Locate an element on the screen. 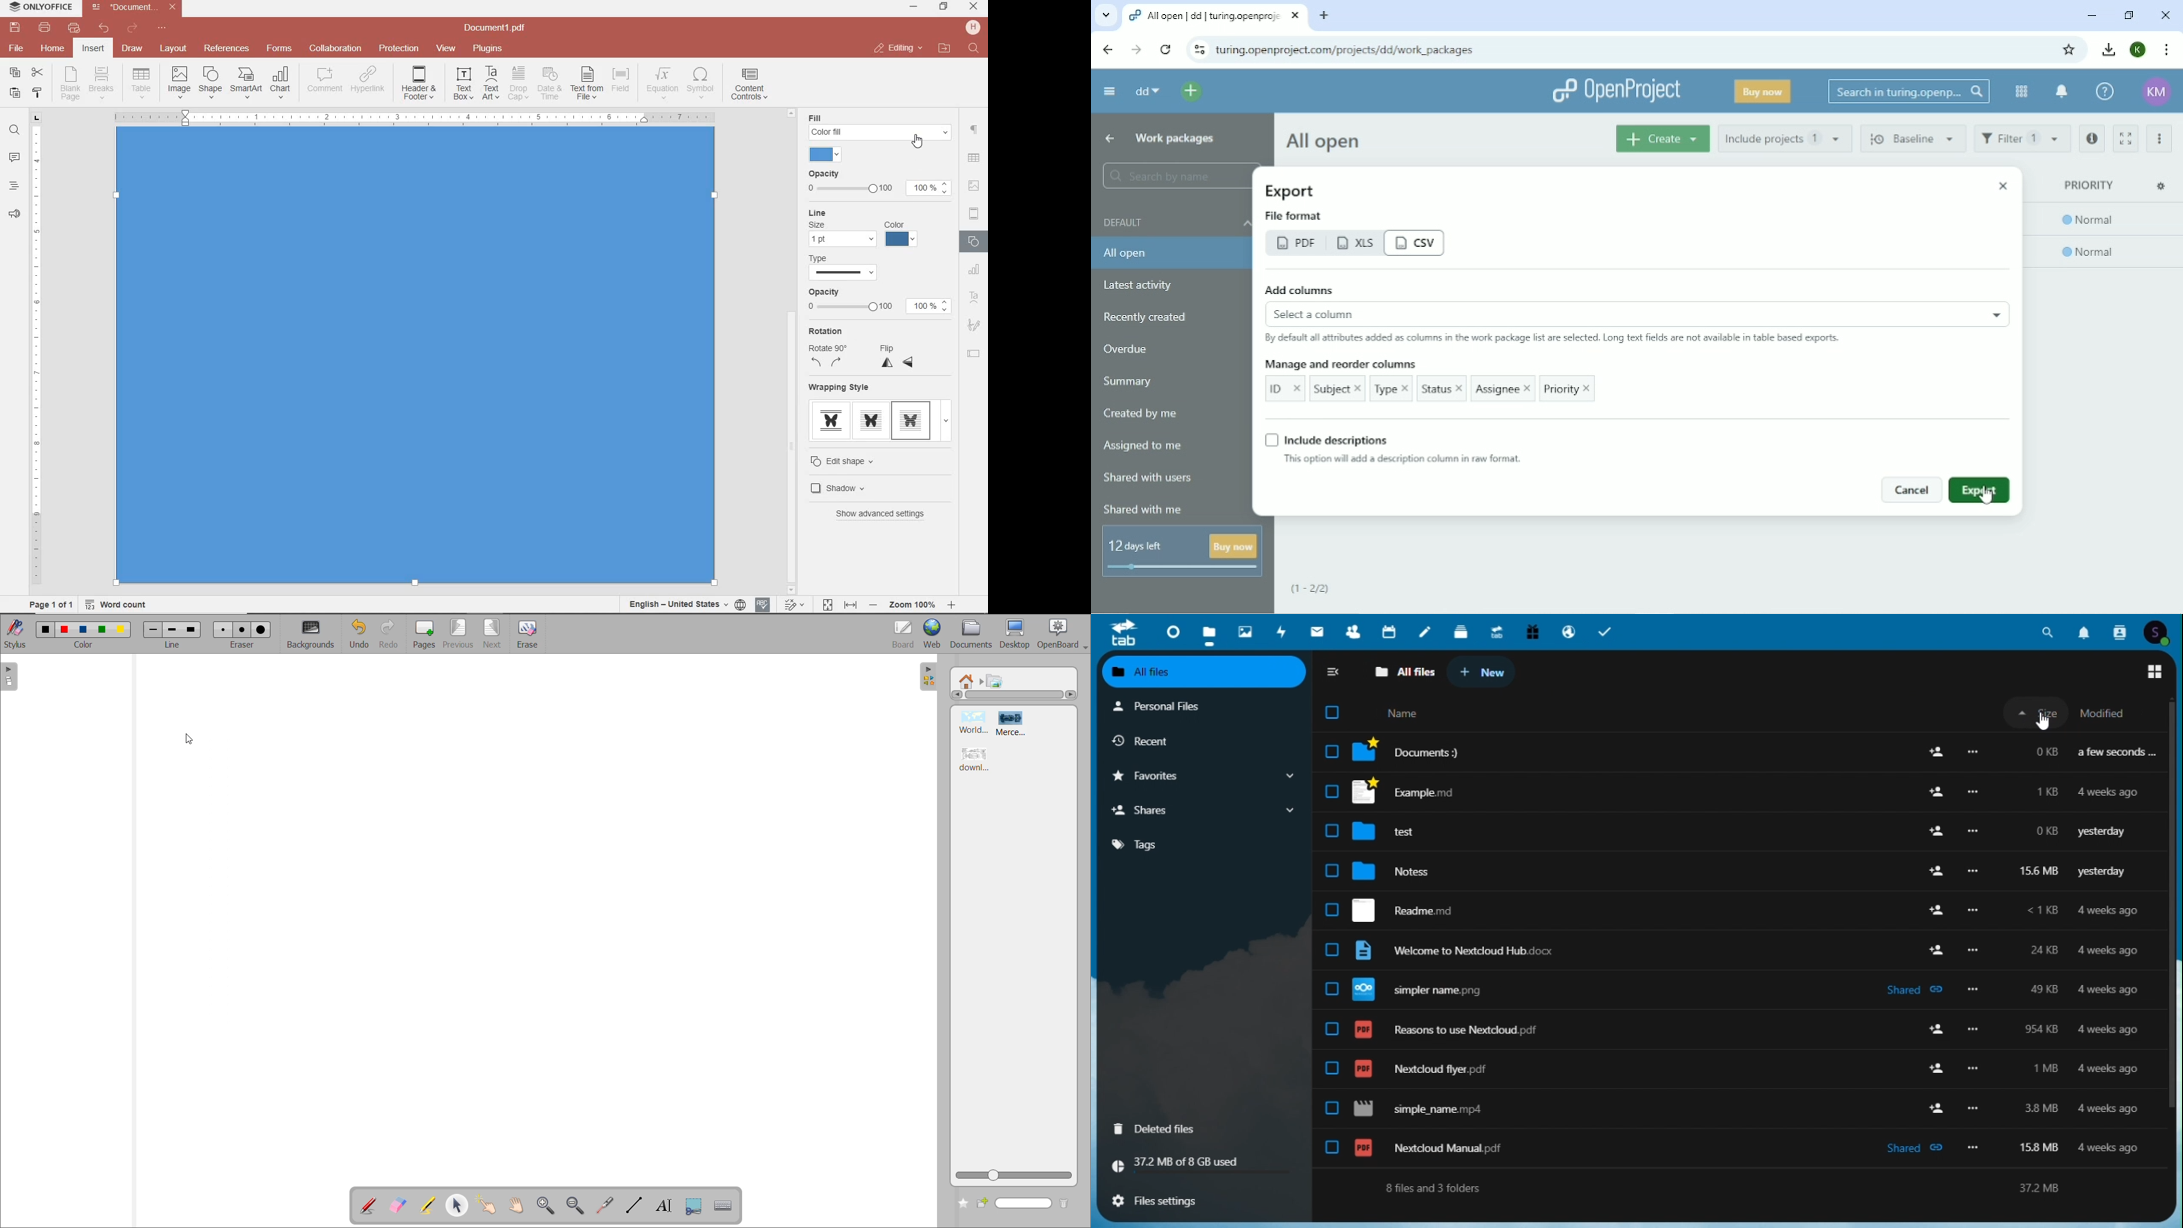 The image size is (2184, 1232). Assigned to me is located at coordinates (1146, 447).